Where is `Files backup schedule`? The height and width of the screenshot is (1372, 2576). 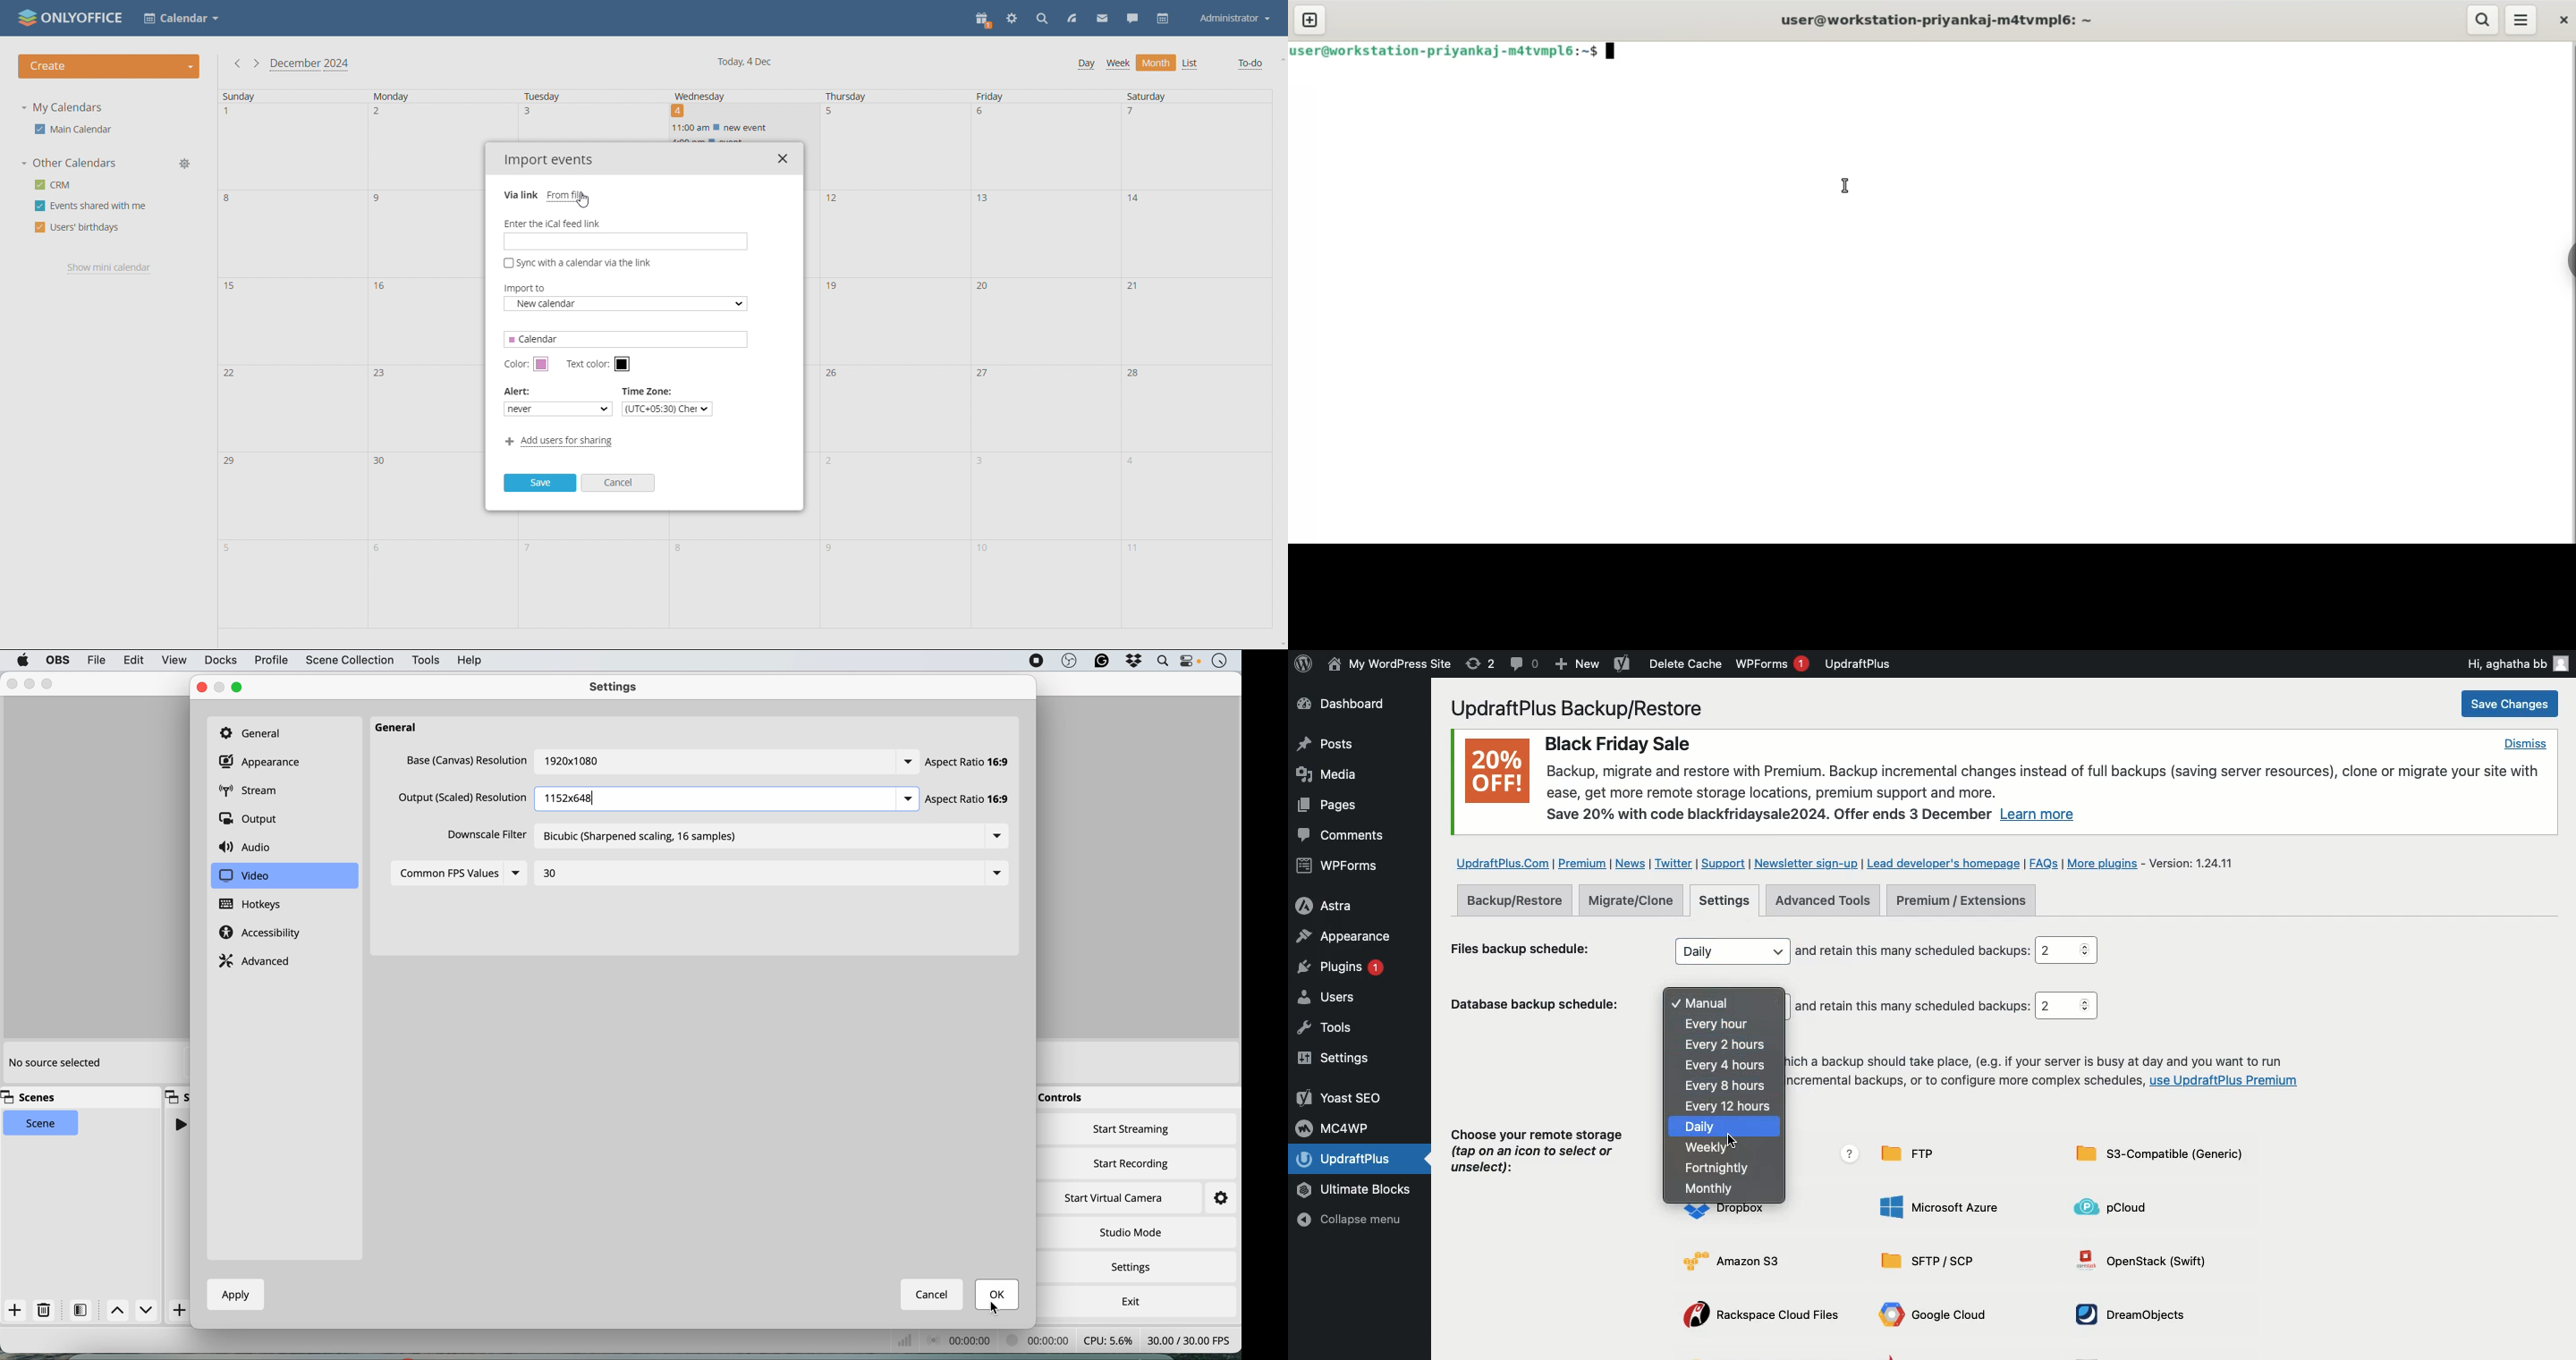 Files backup schedule is located at coordinates (1529, 947).